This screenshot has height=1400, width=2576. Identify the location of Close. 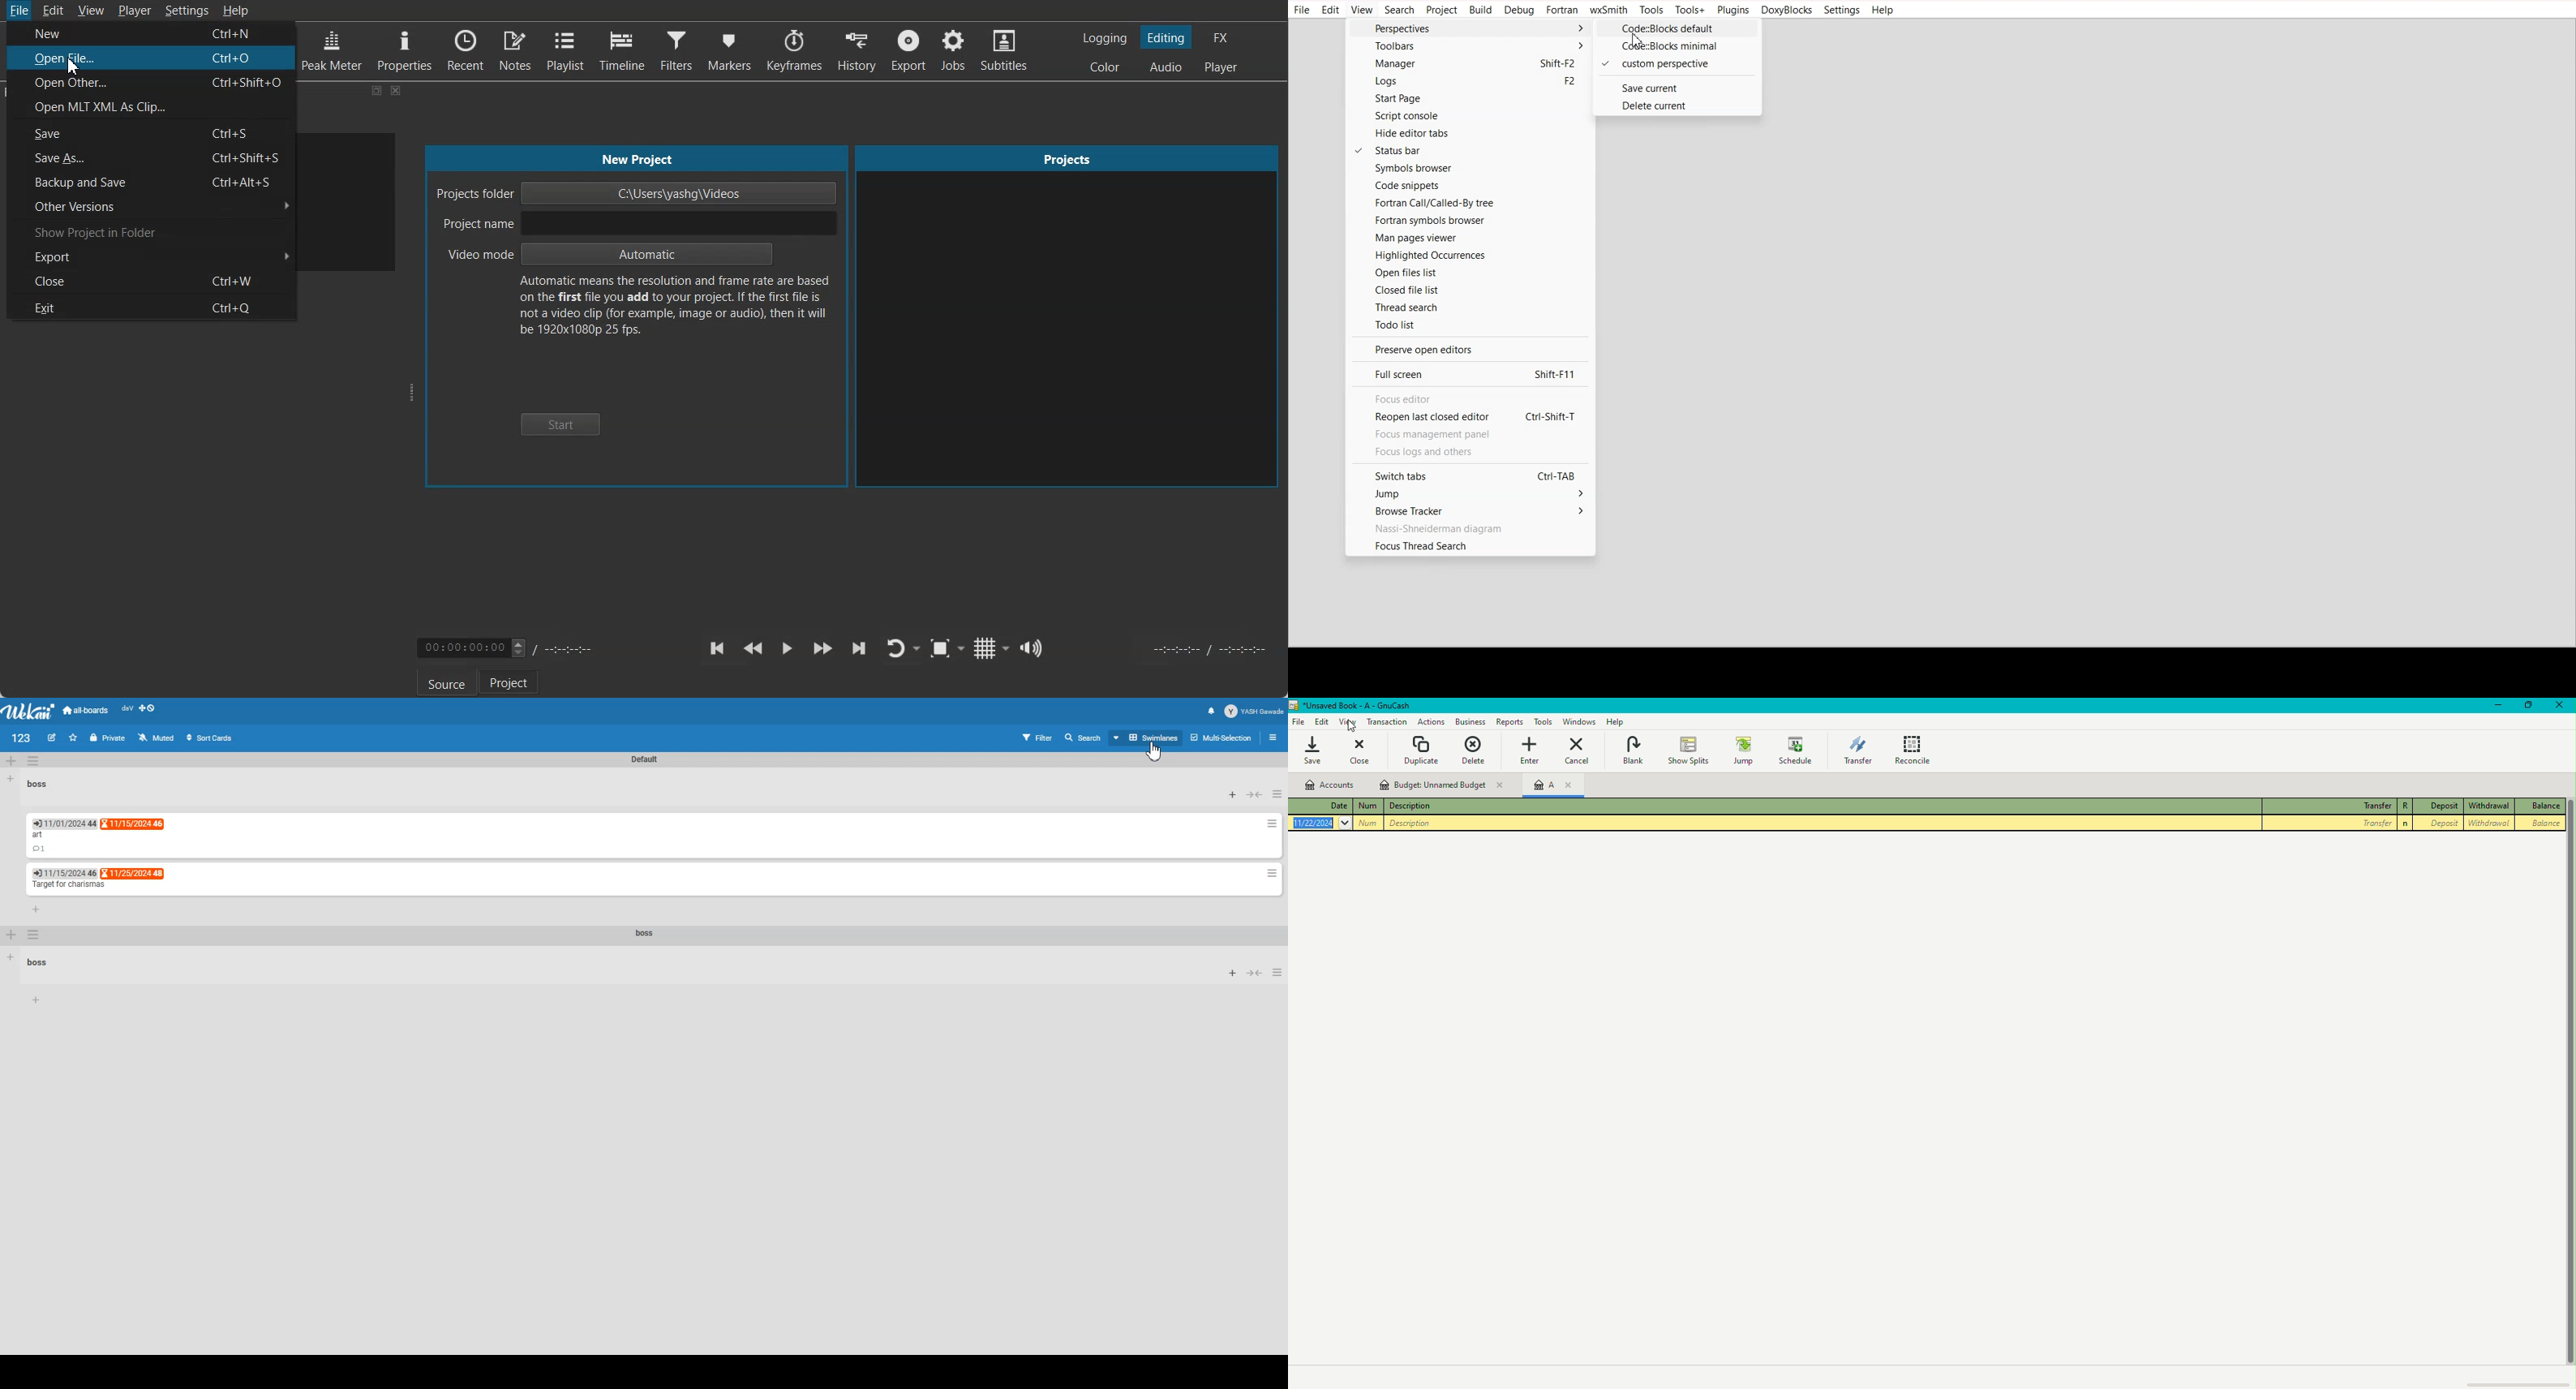
(397, 90).